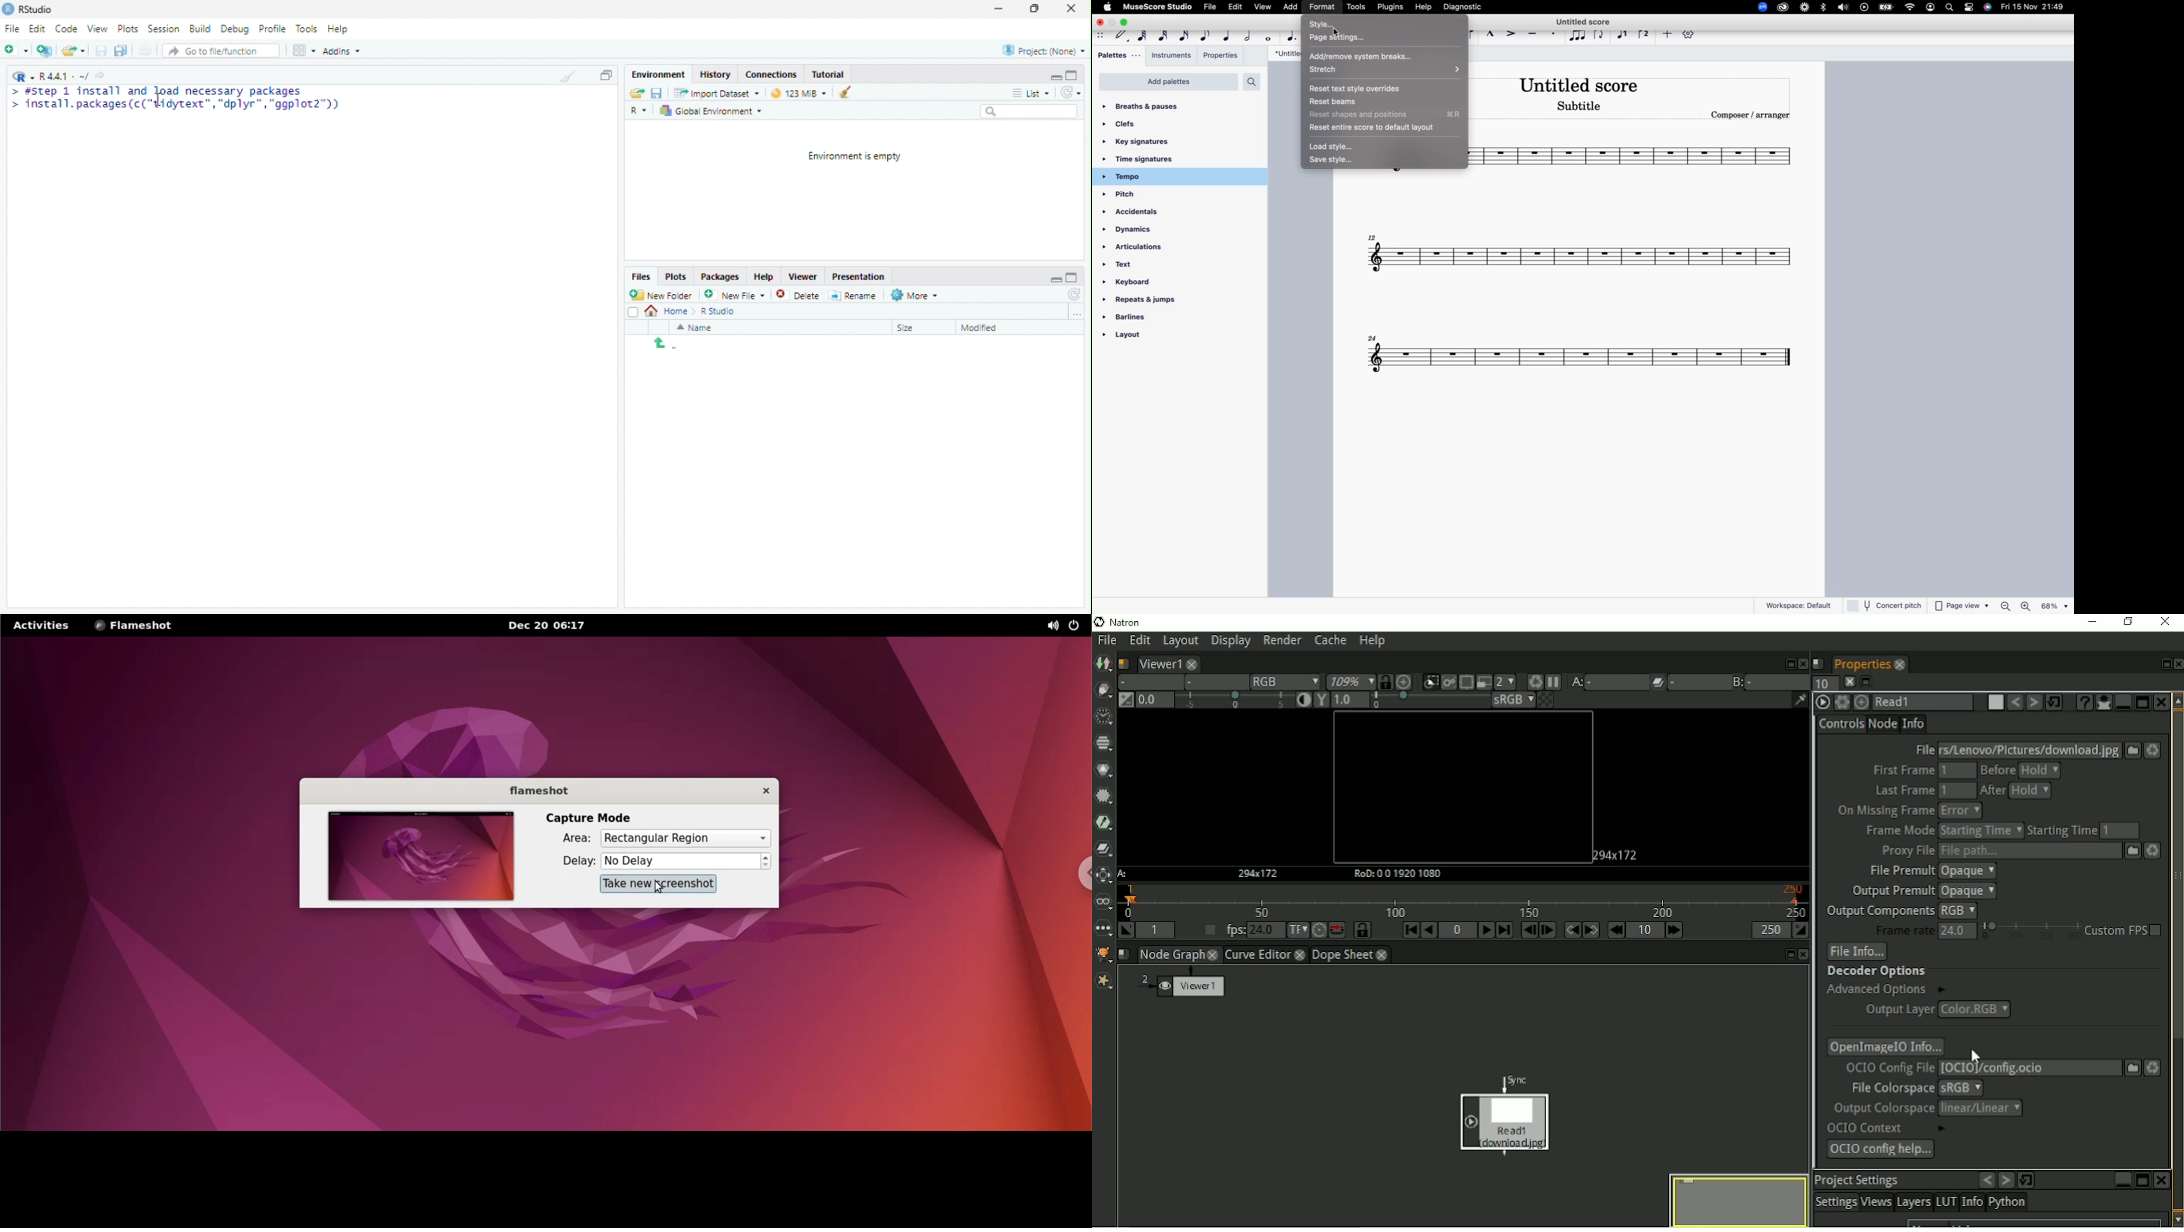 The height and width of the screenshot is (1232, 2184). Describe the element at coordinates (842, 92) in the screenshot. I see `Clean` at that location.